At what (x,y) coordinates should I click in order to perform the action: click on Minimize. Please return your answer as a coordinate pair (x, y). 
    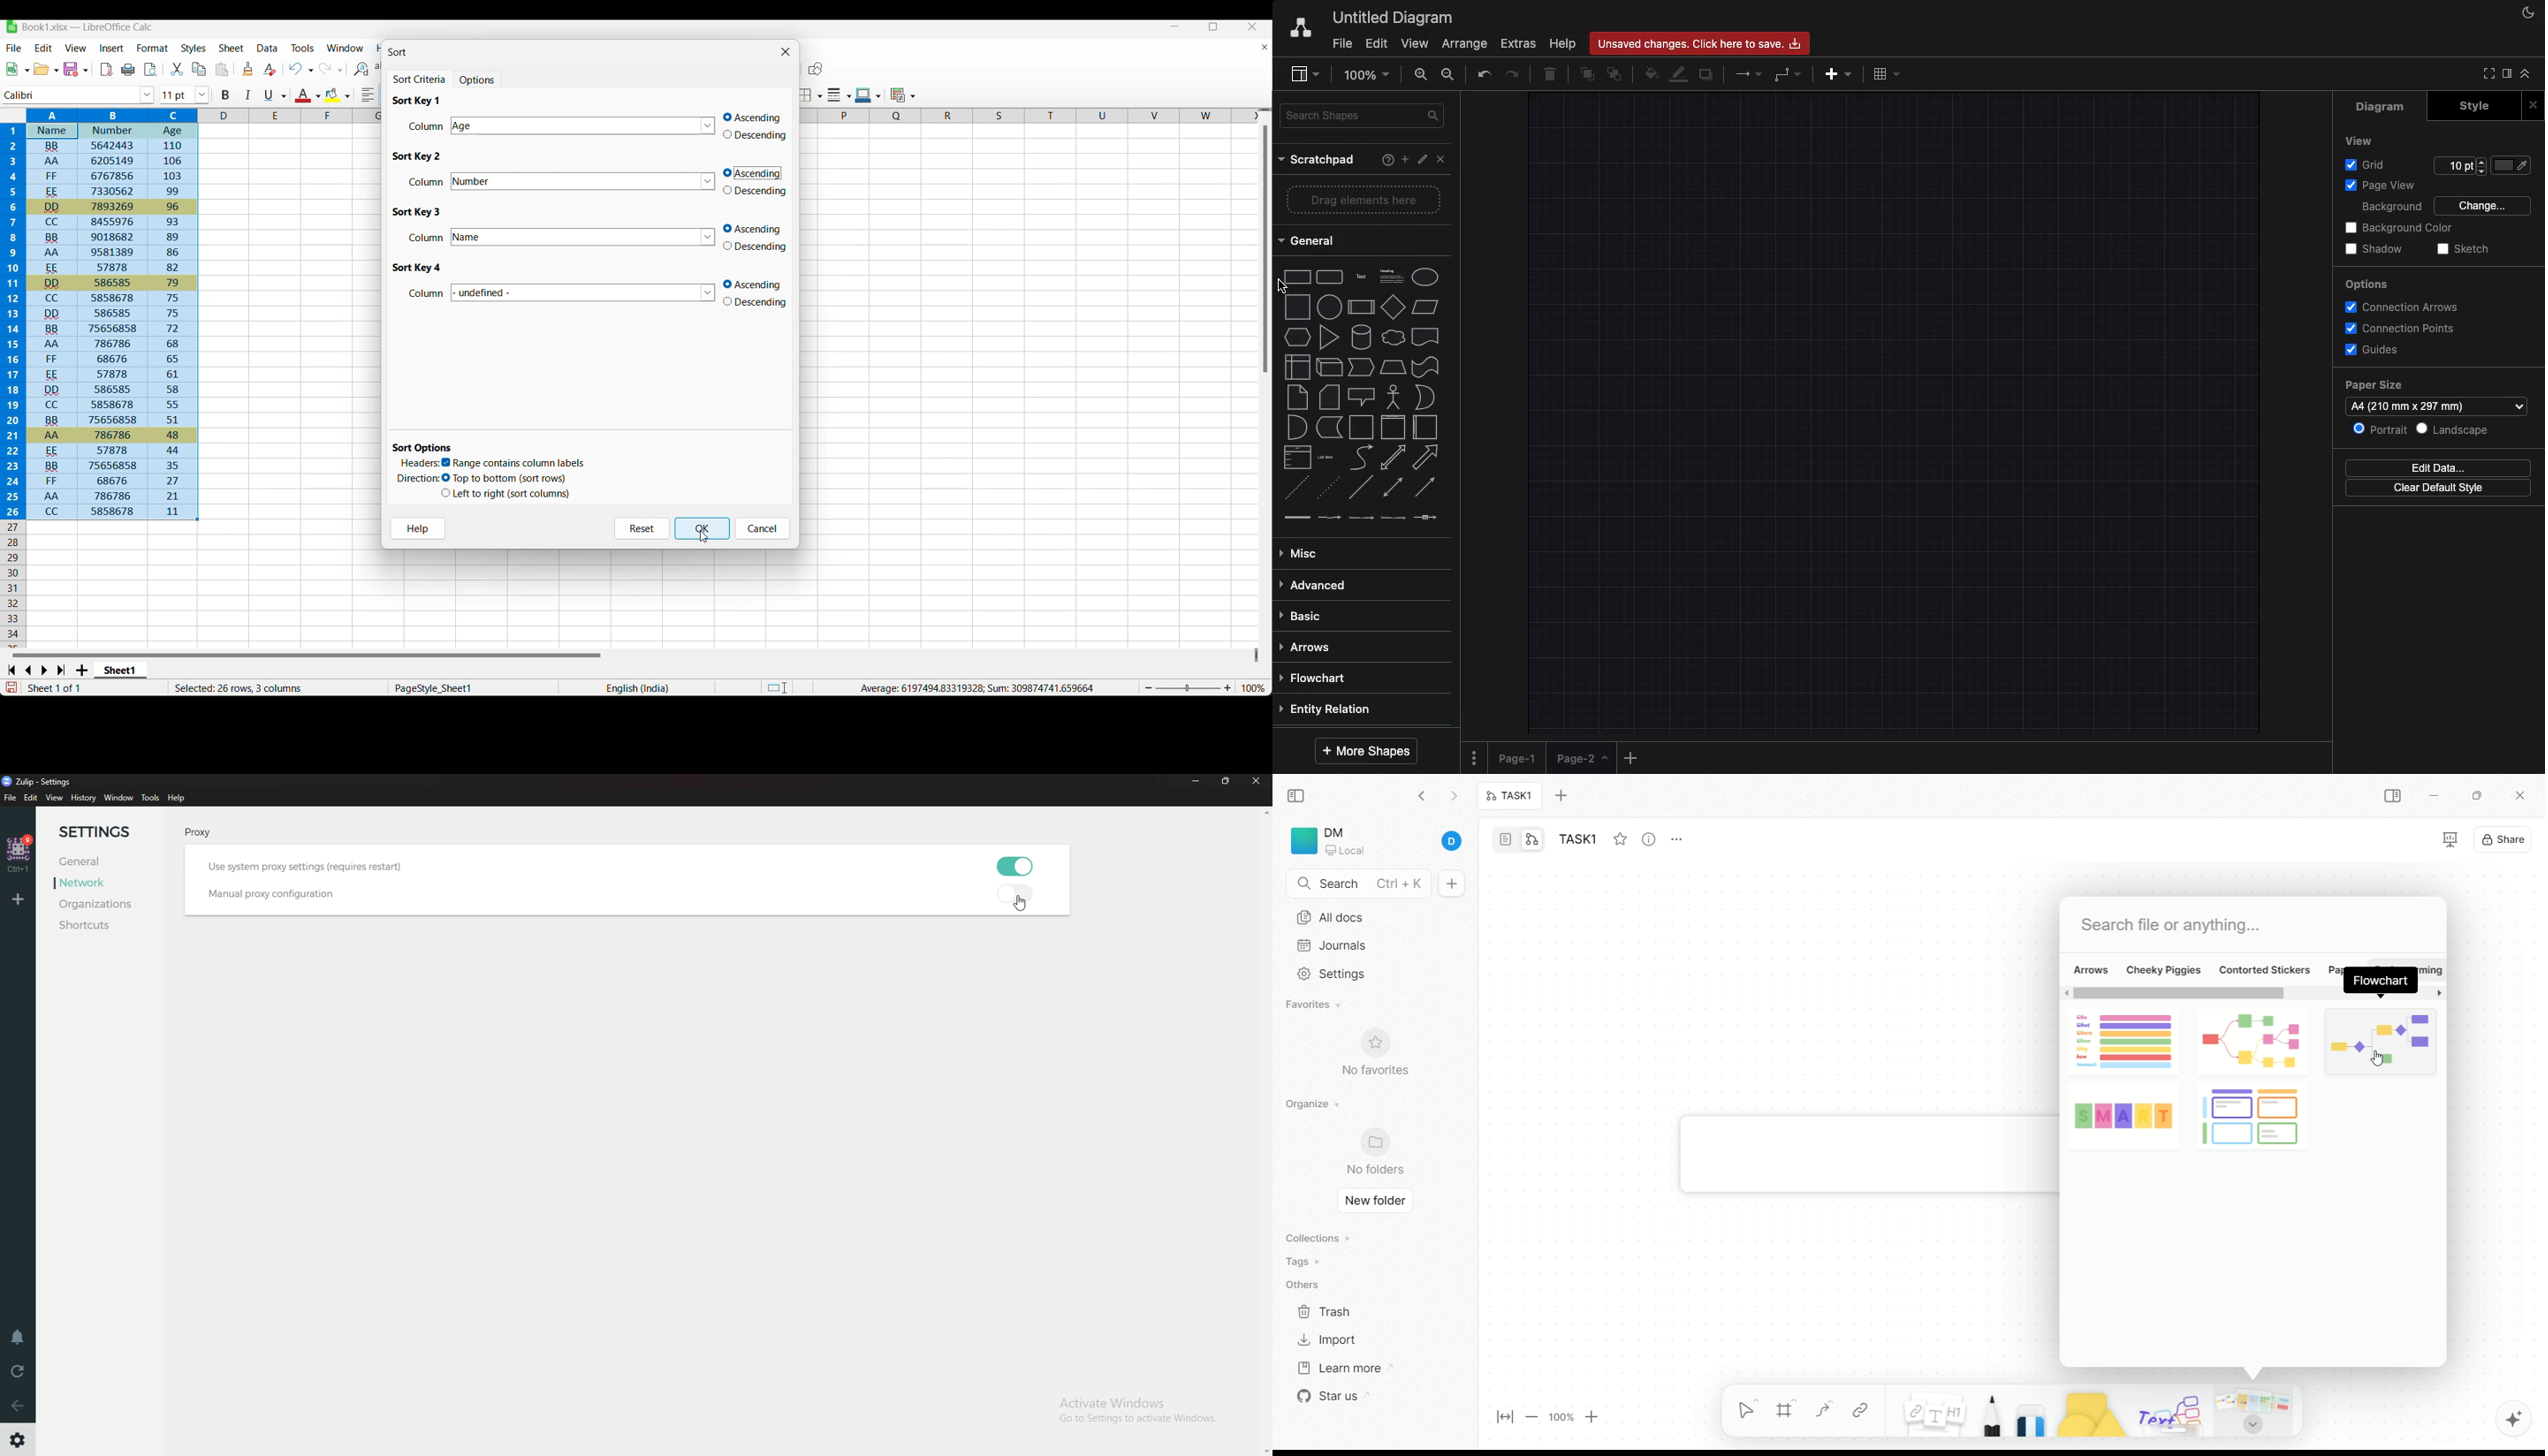
    Looking at the image, I should click on (1175, 27).